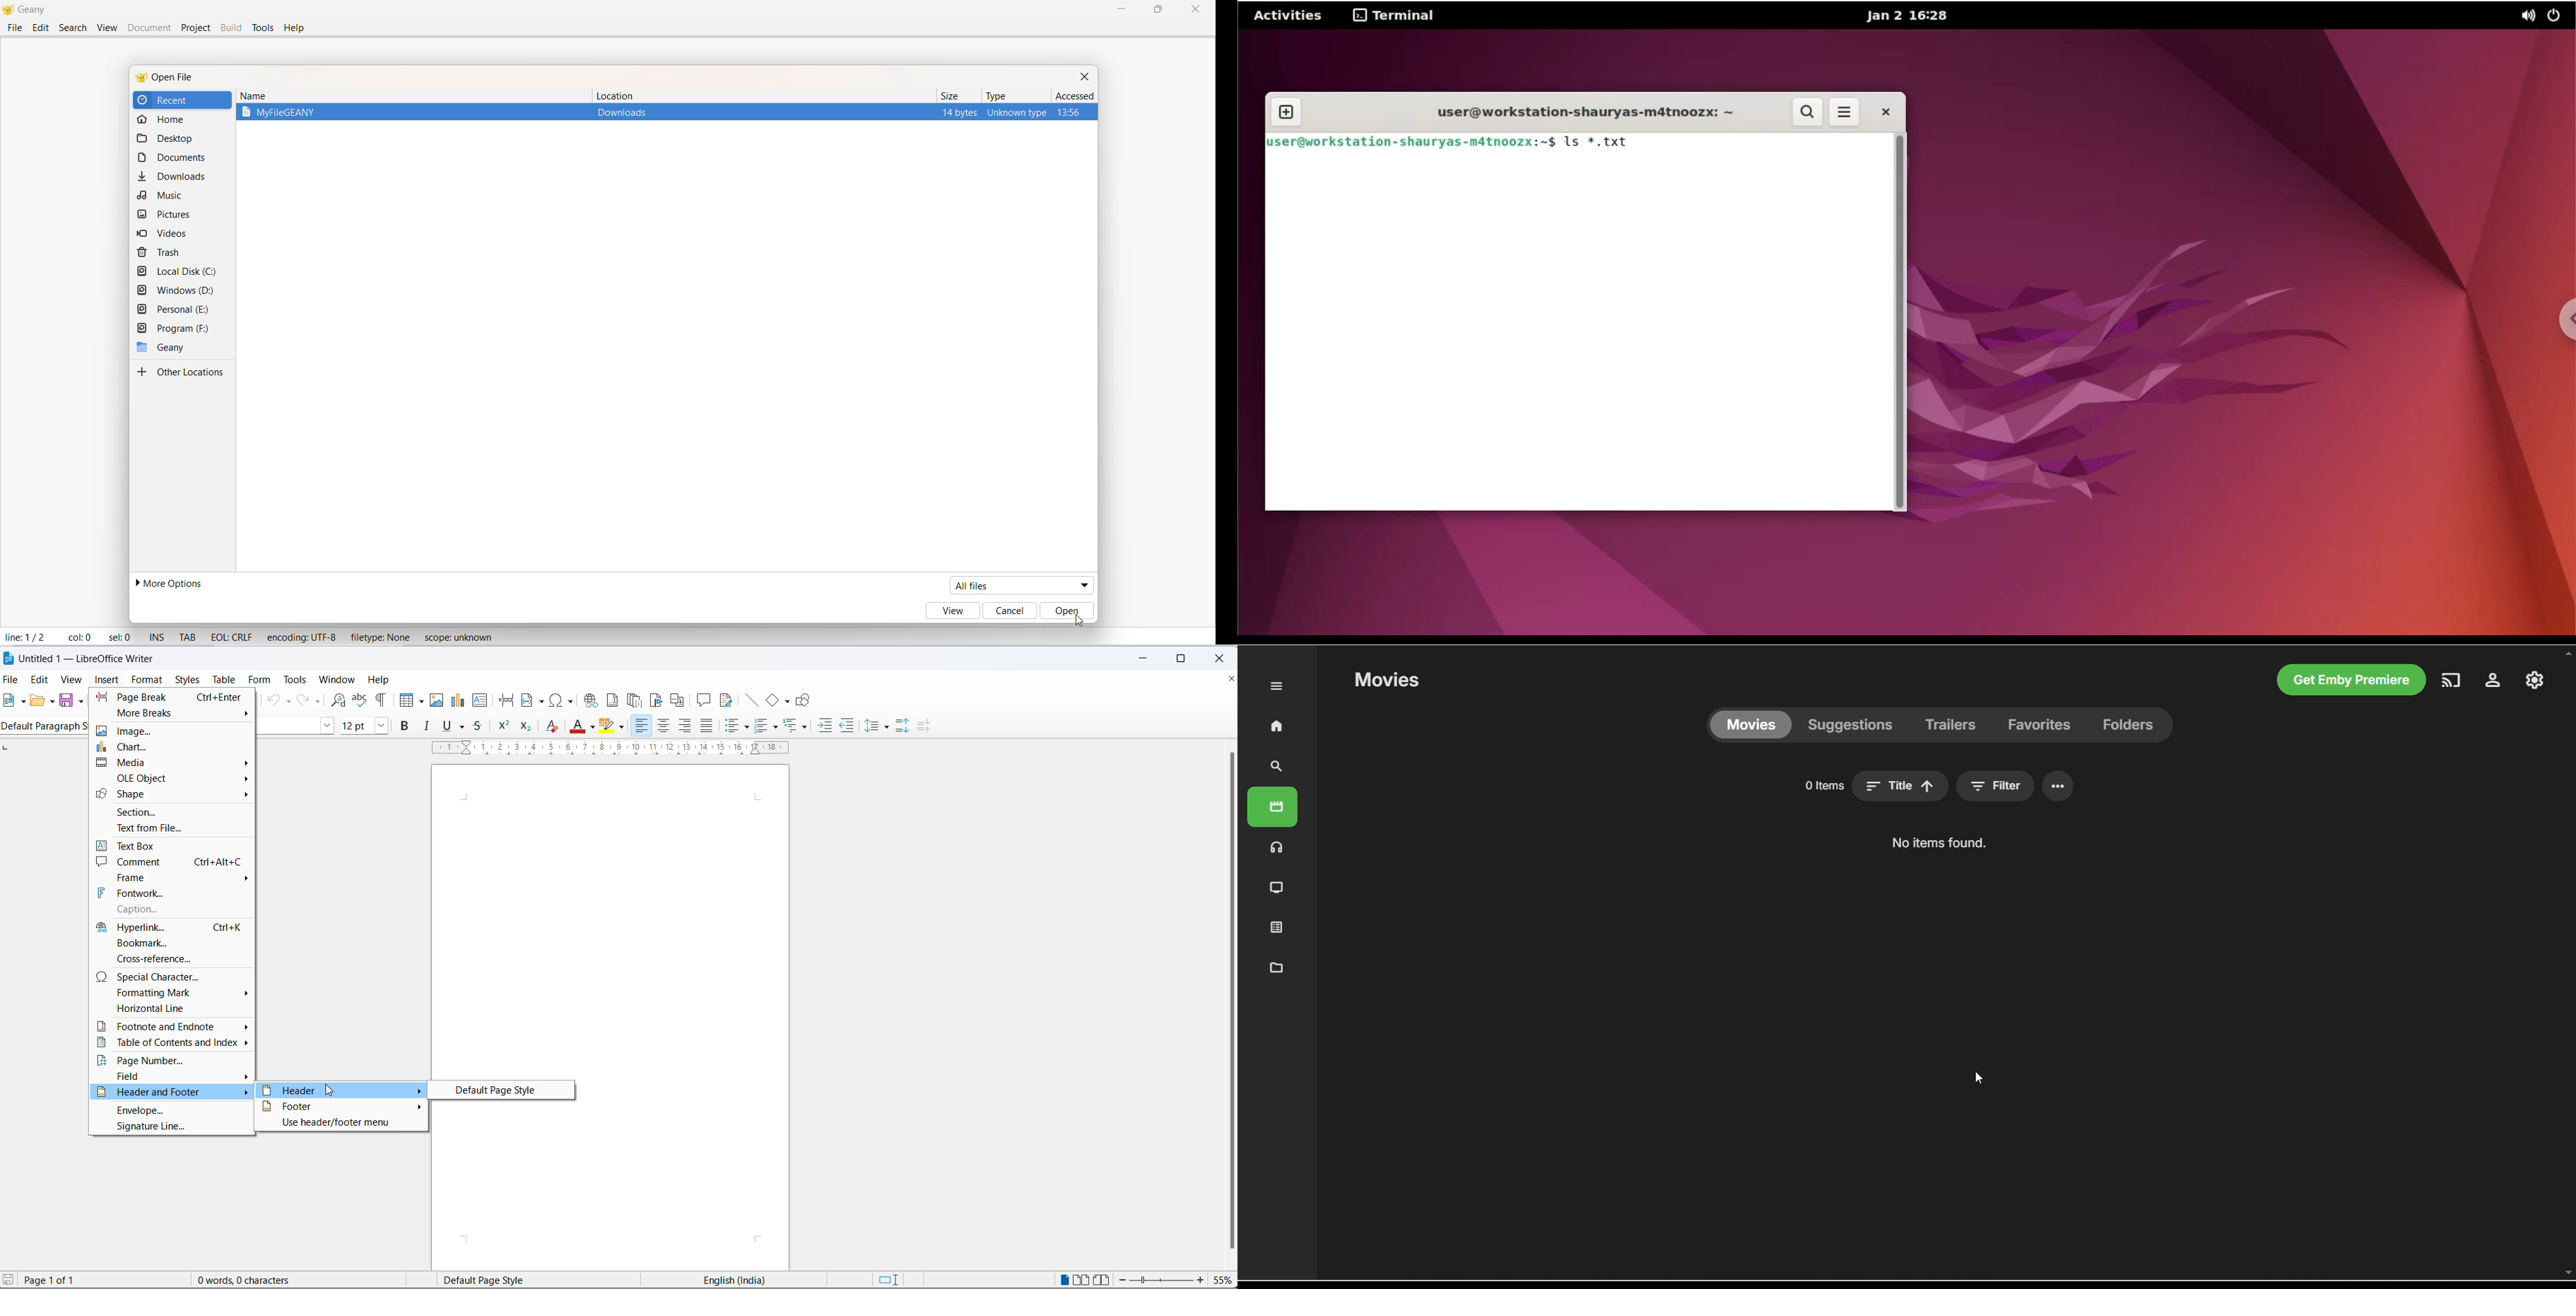  Describe the element at coordinates (805, 701) in the screenshot. I see `Show draw functions` at that location.